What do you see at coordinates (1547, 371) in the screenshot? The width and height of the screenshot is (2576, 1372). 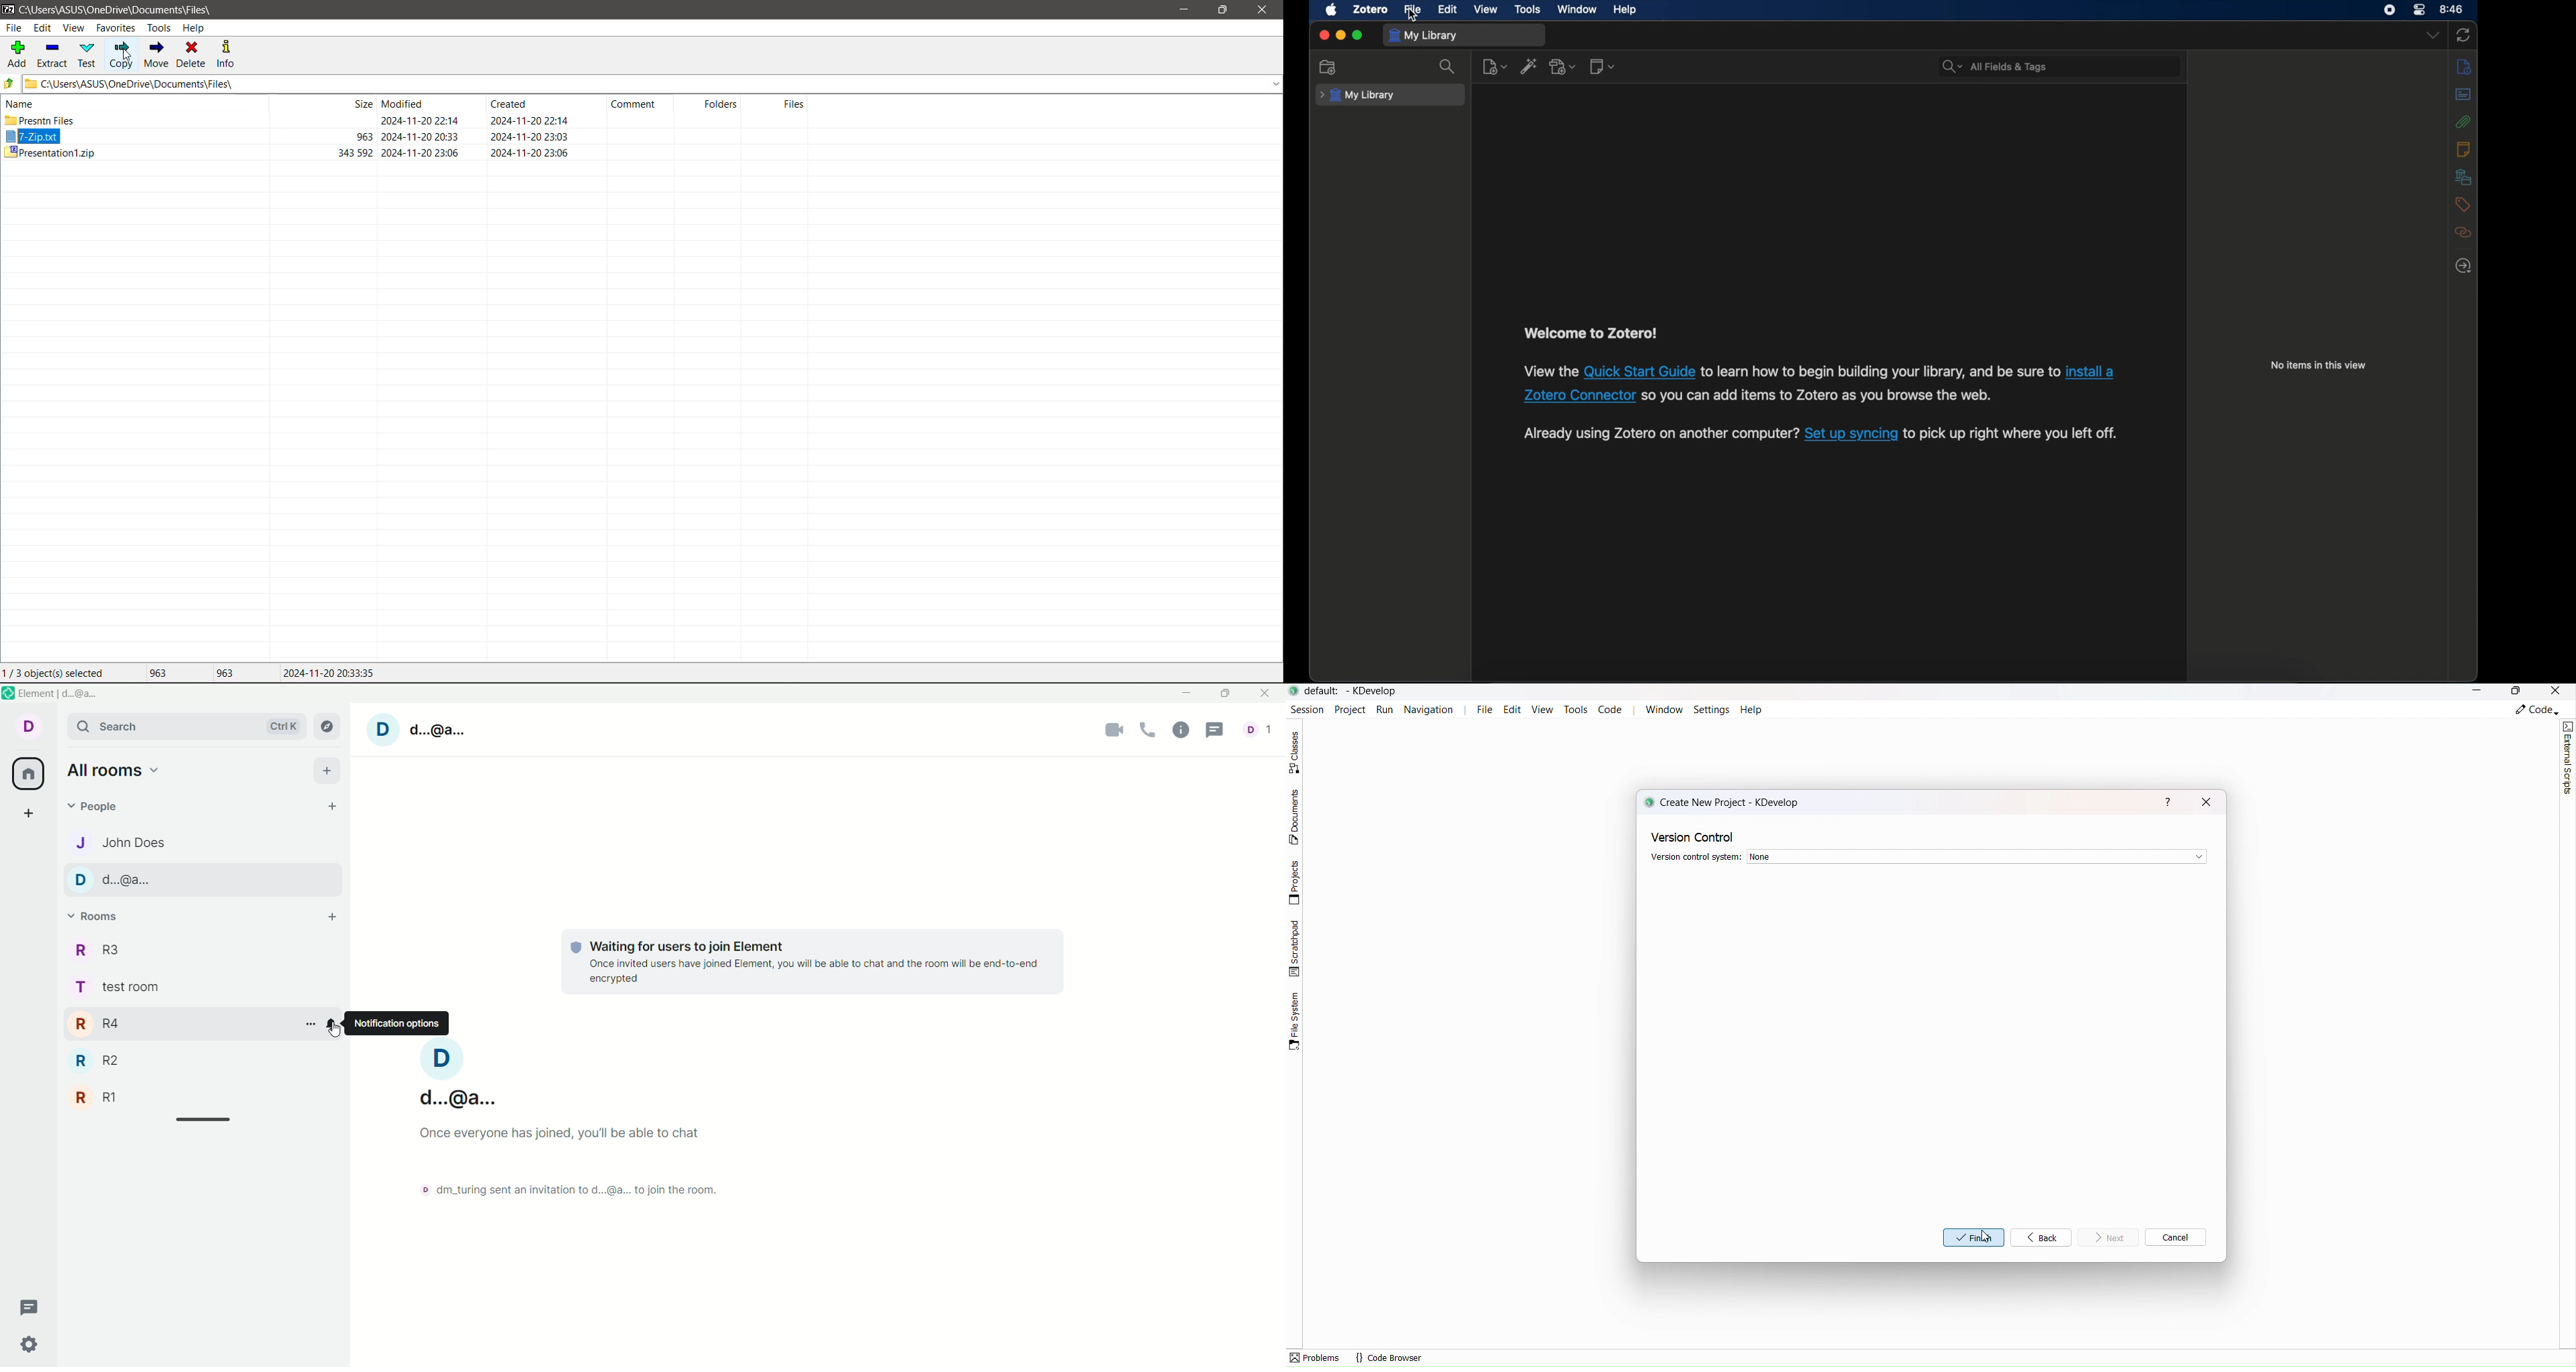 I see `software information` at bounding box center [1547, 371].